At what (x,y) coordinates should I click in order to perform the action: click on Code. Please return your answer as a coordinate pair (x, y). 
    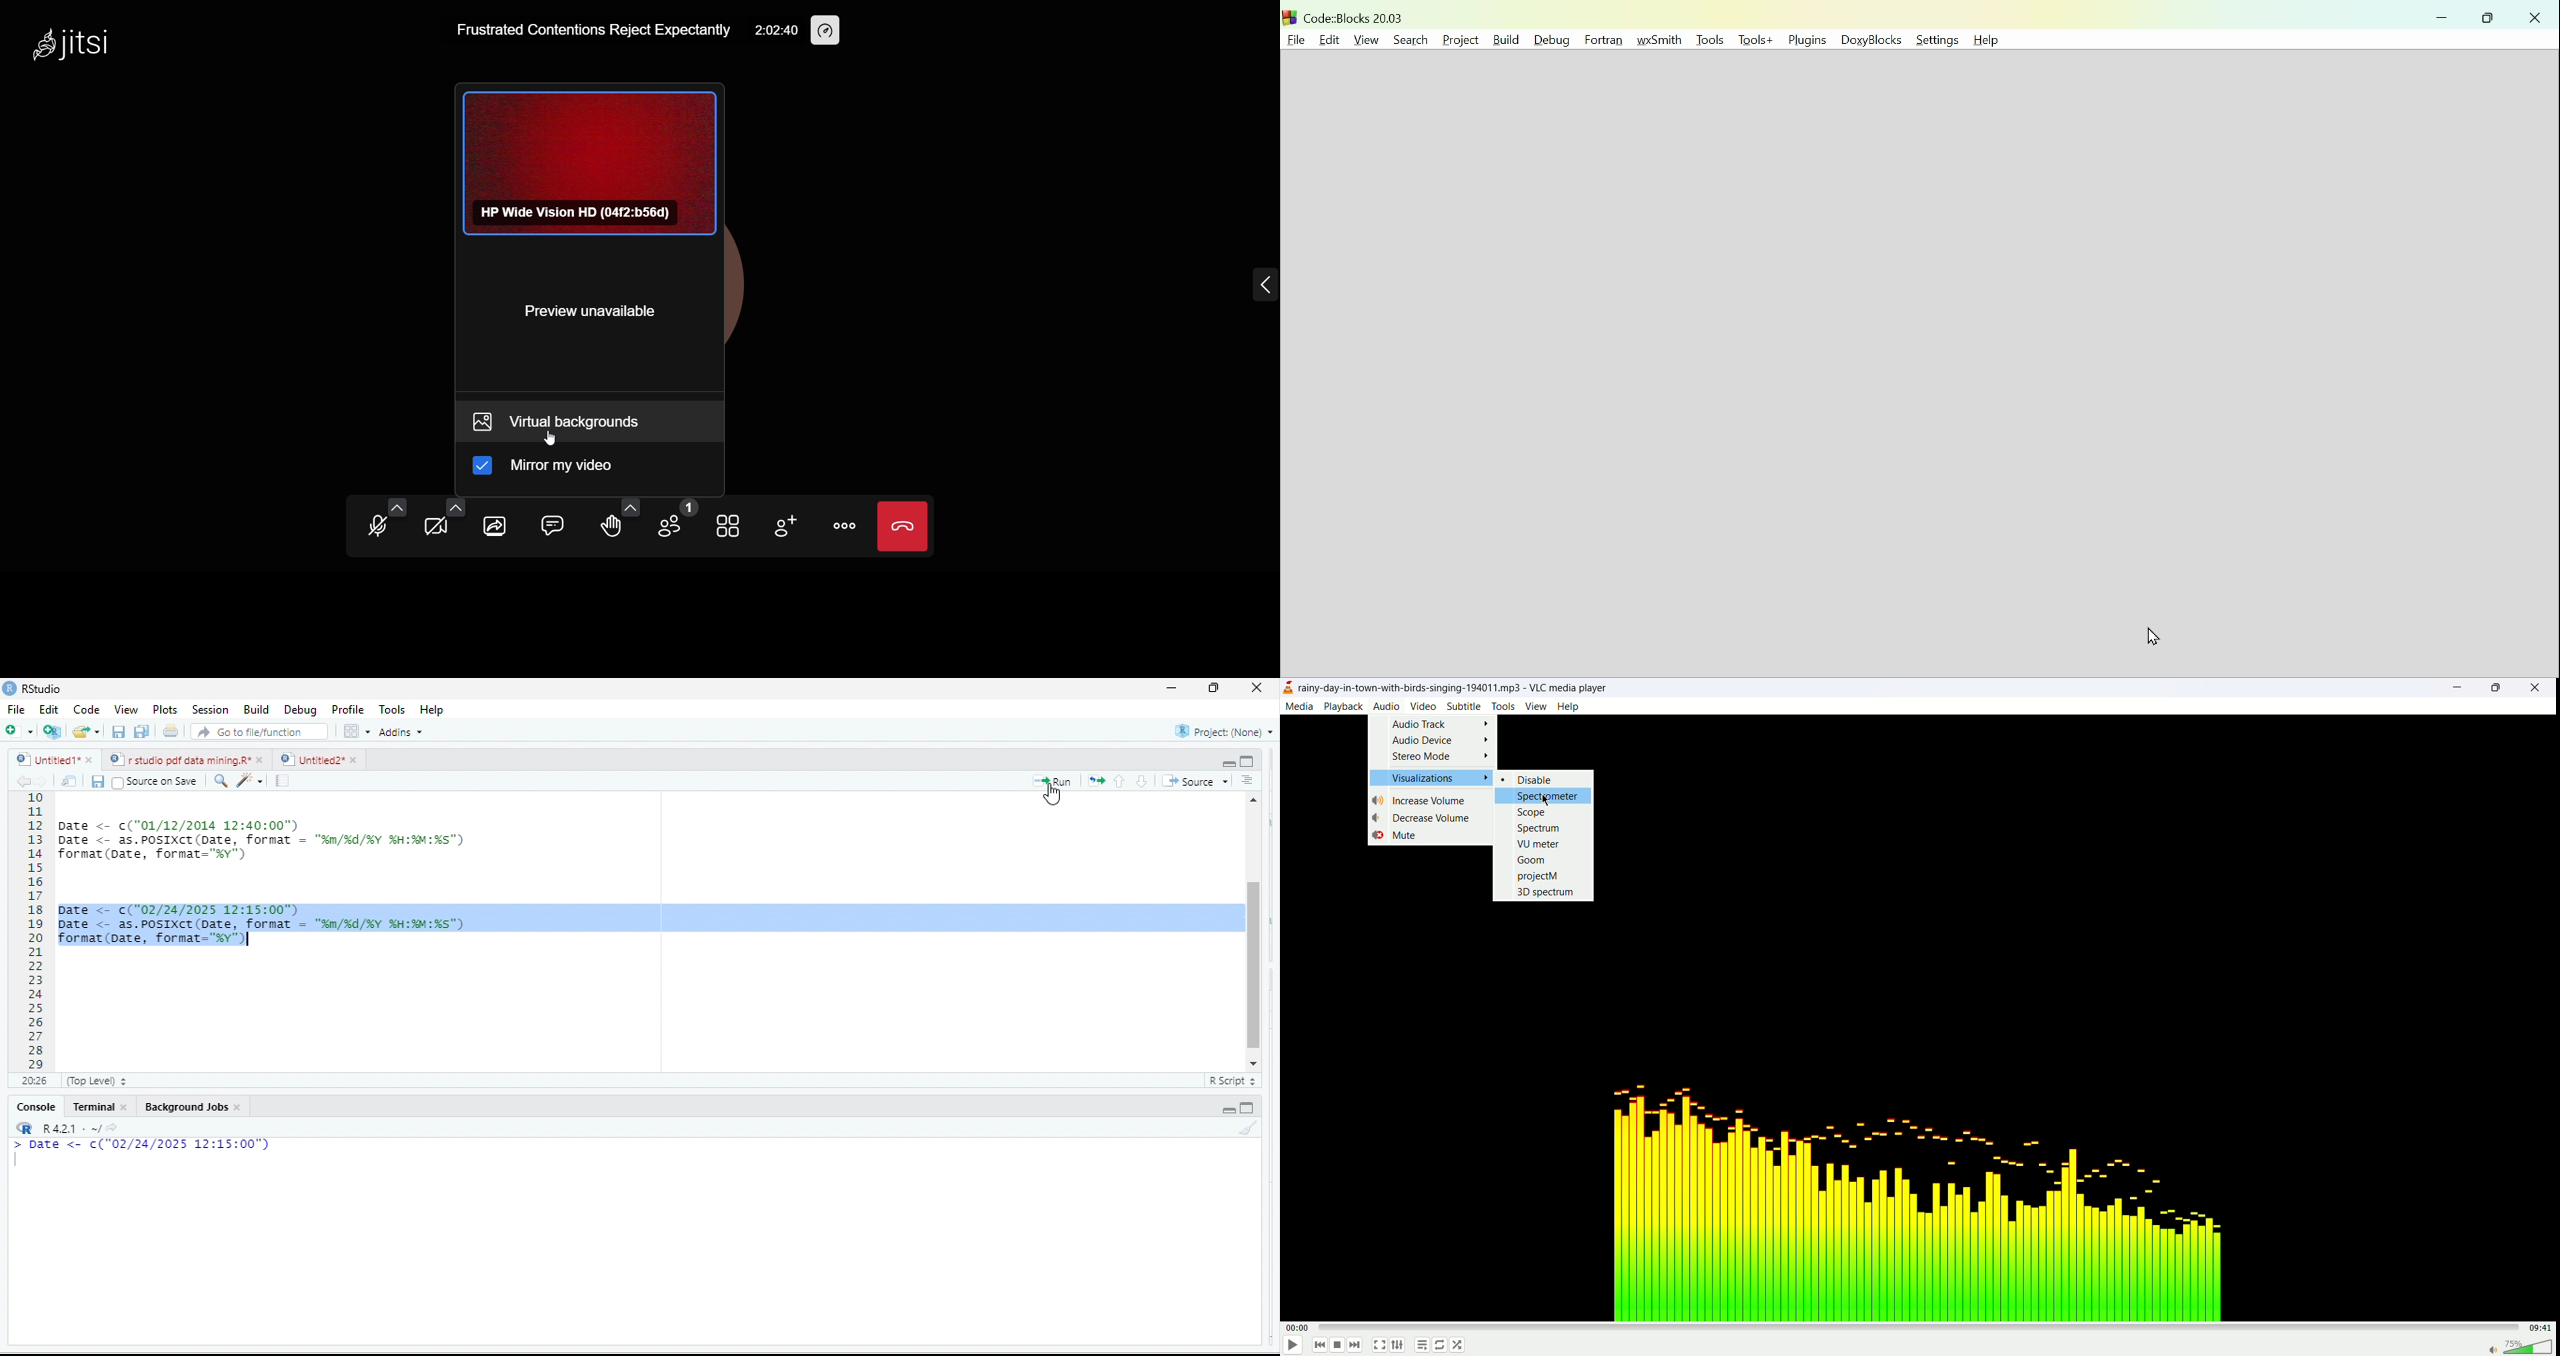
    Looking at the image, I should click on (85, 711).